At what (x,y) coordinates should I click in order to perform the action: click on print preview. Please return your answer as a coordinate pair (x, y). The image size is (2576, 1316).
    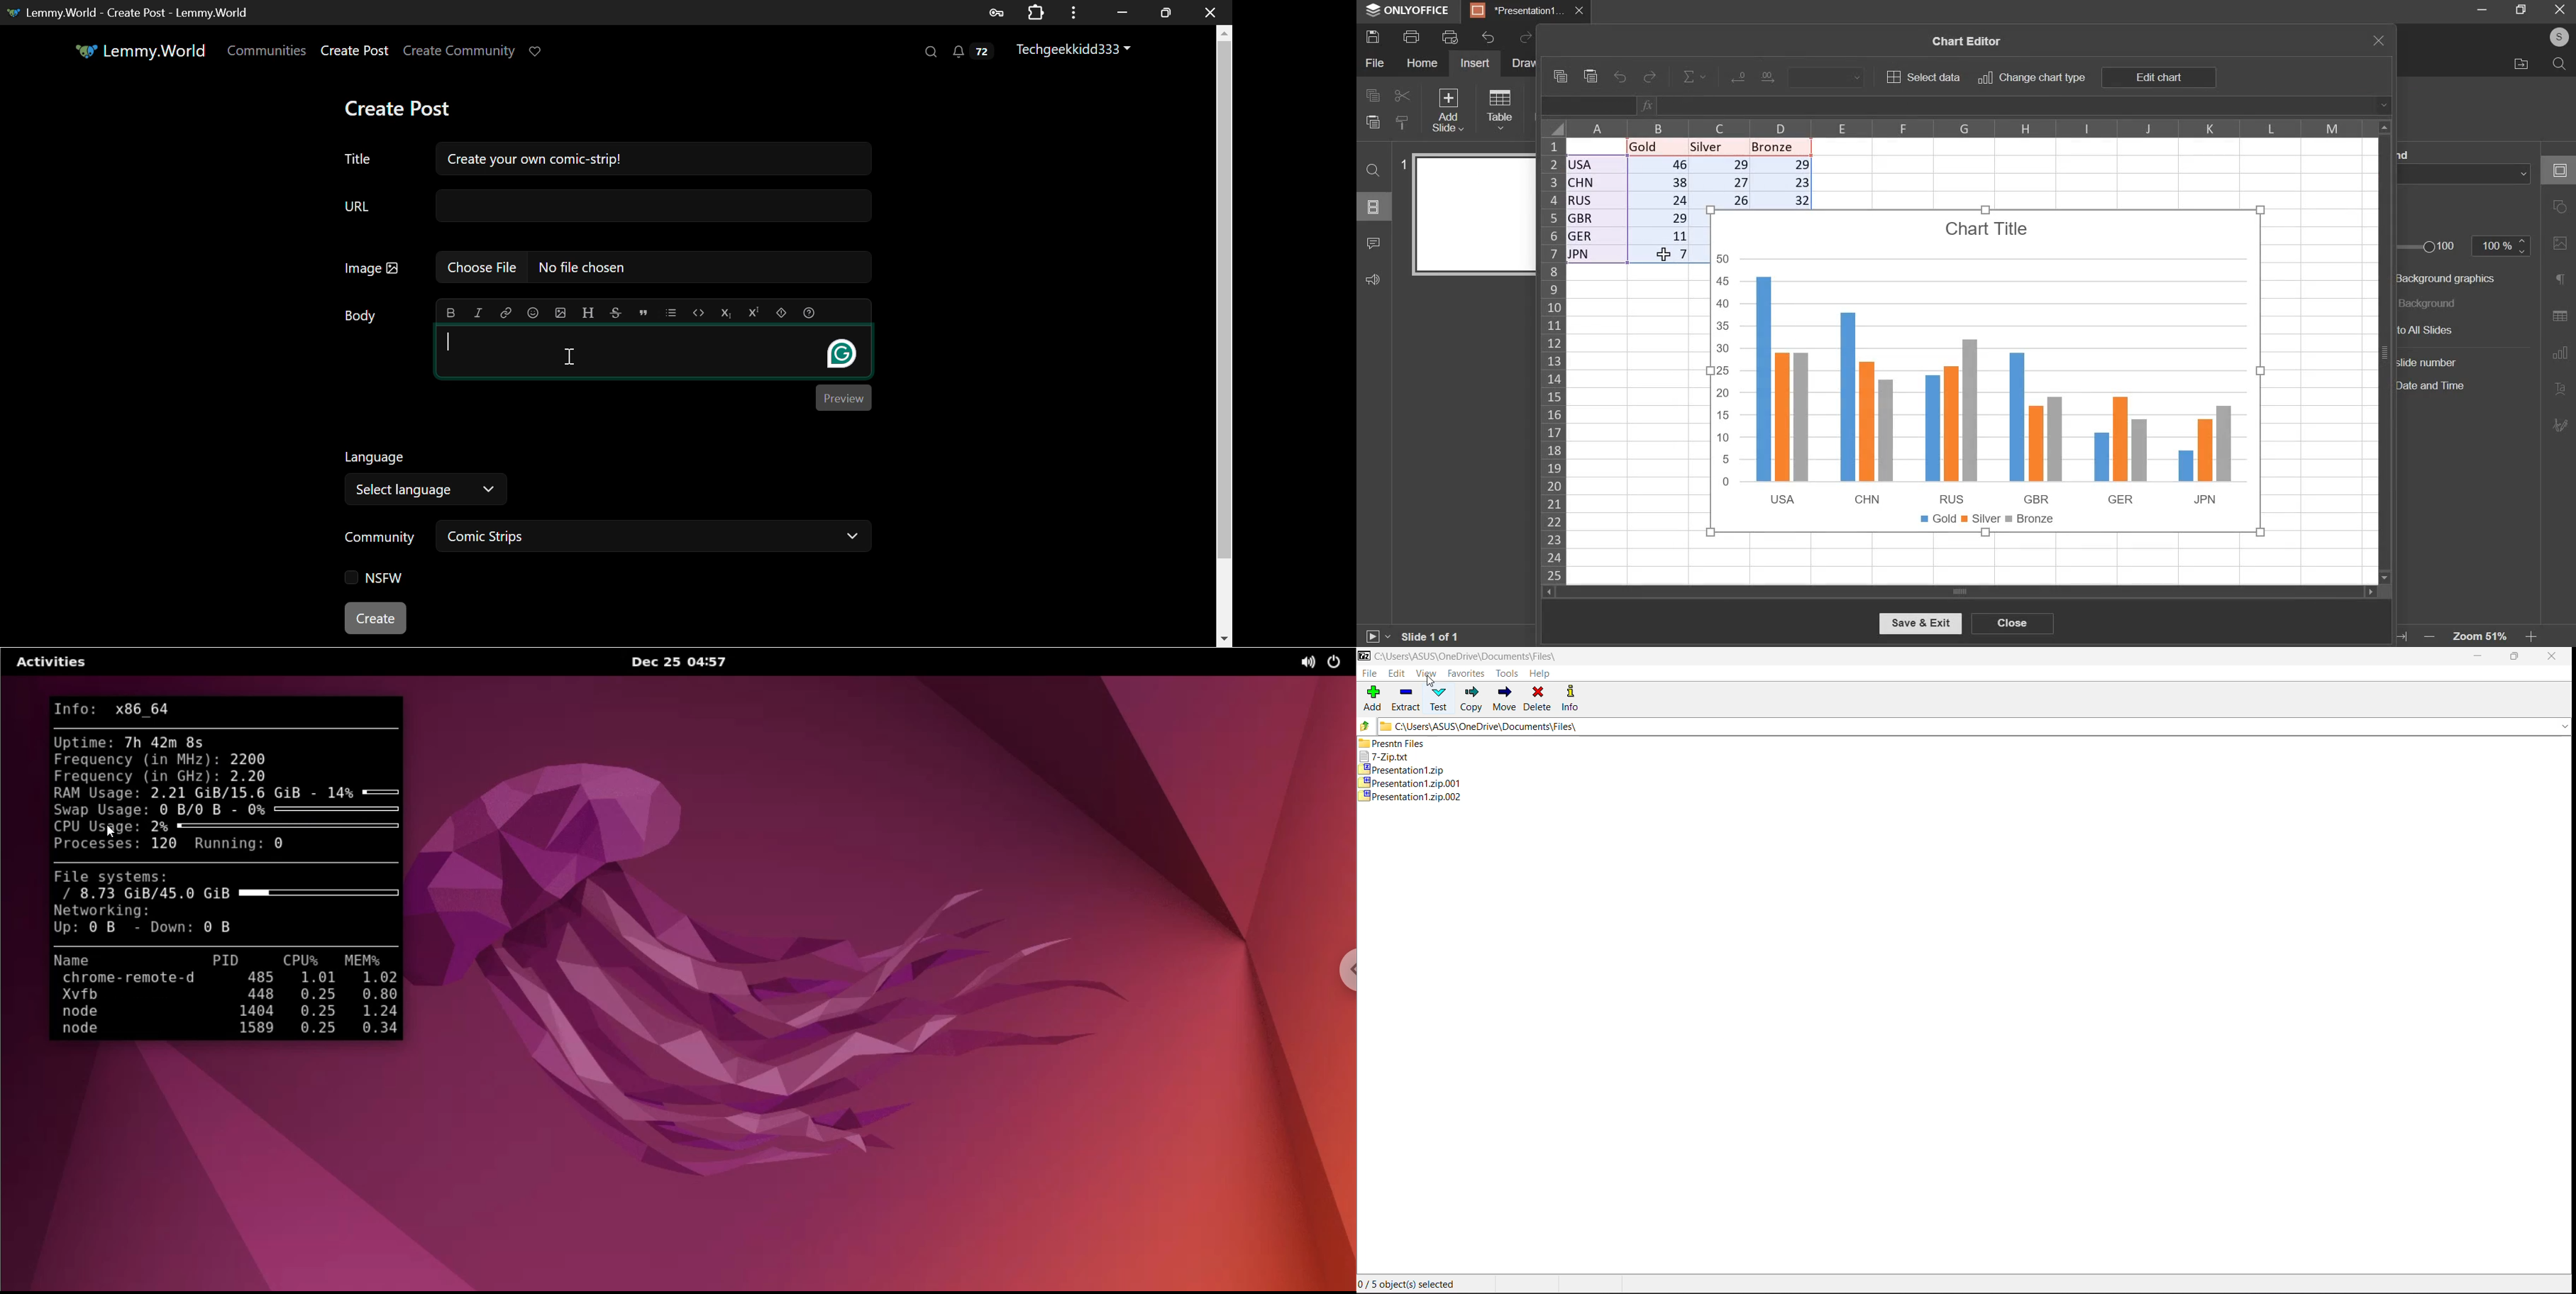
    Looking at the image, I should click on (1450, 36).